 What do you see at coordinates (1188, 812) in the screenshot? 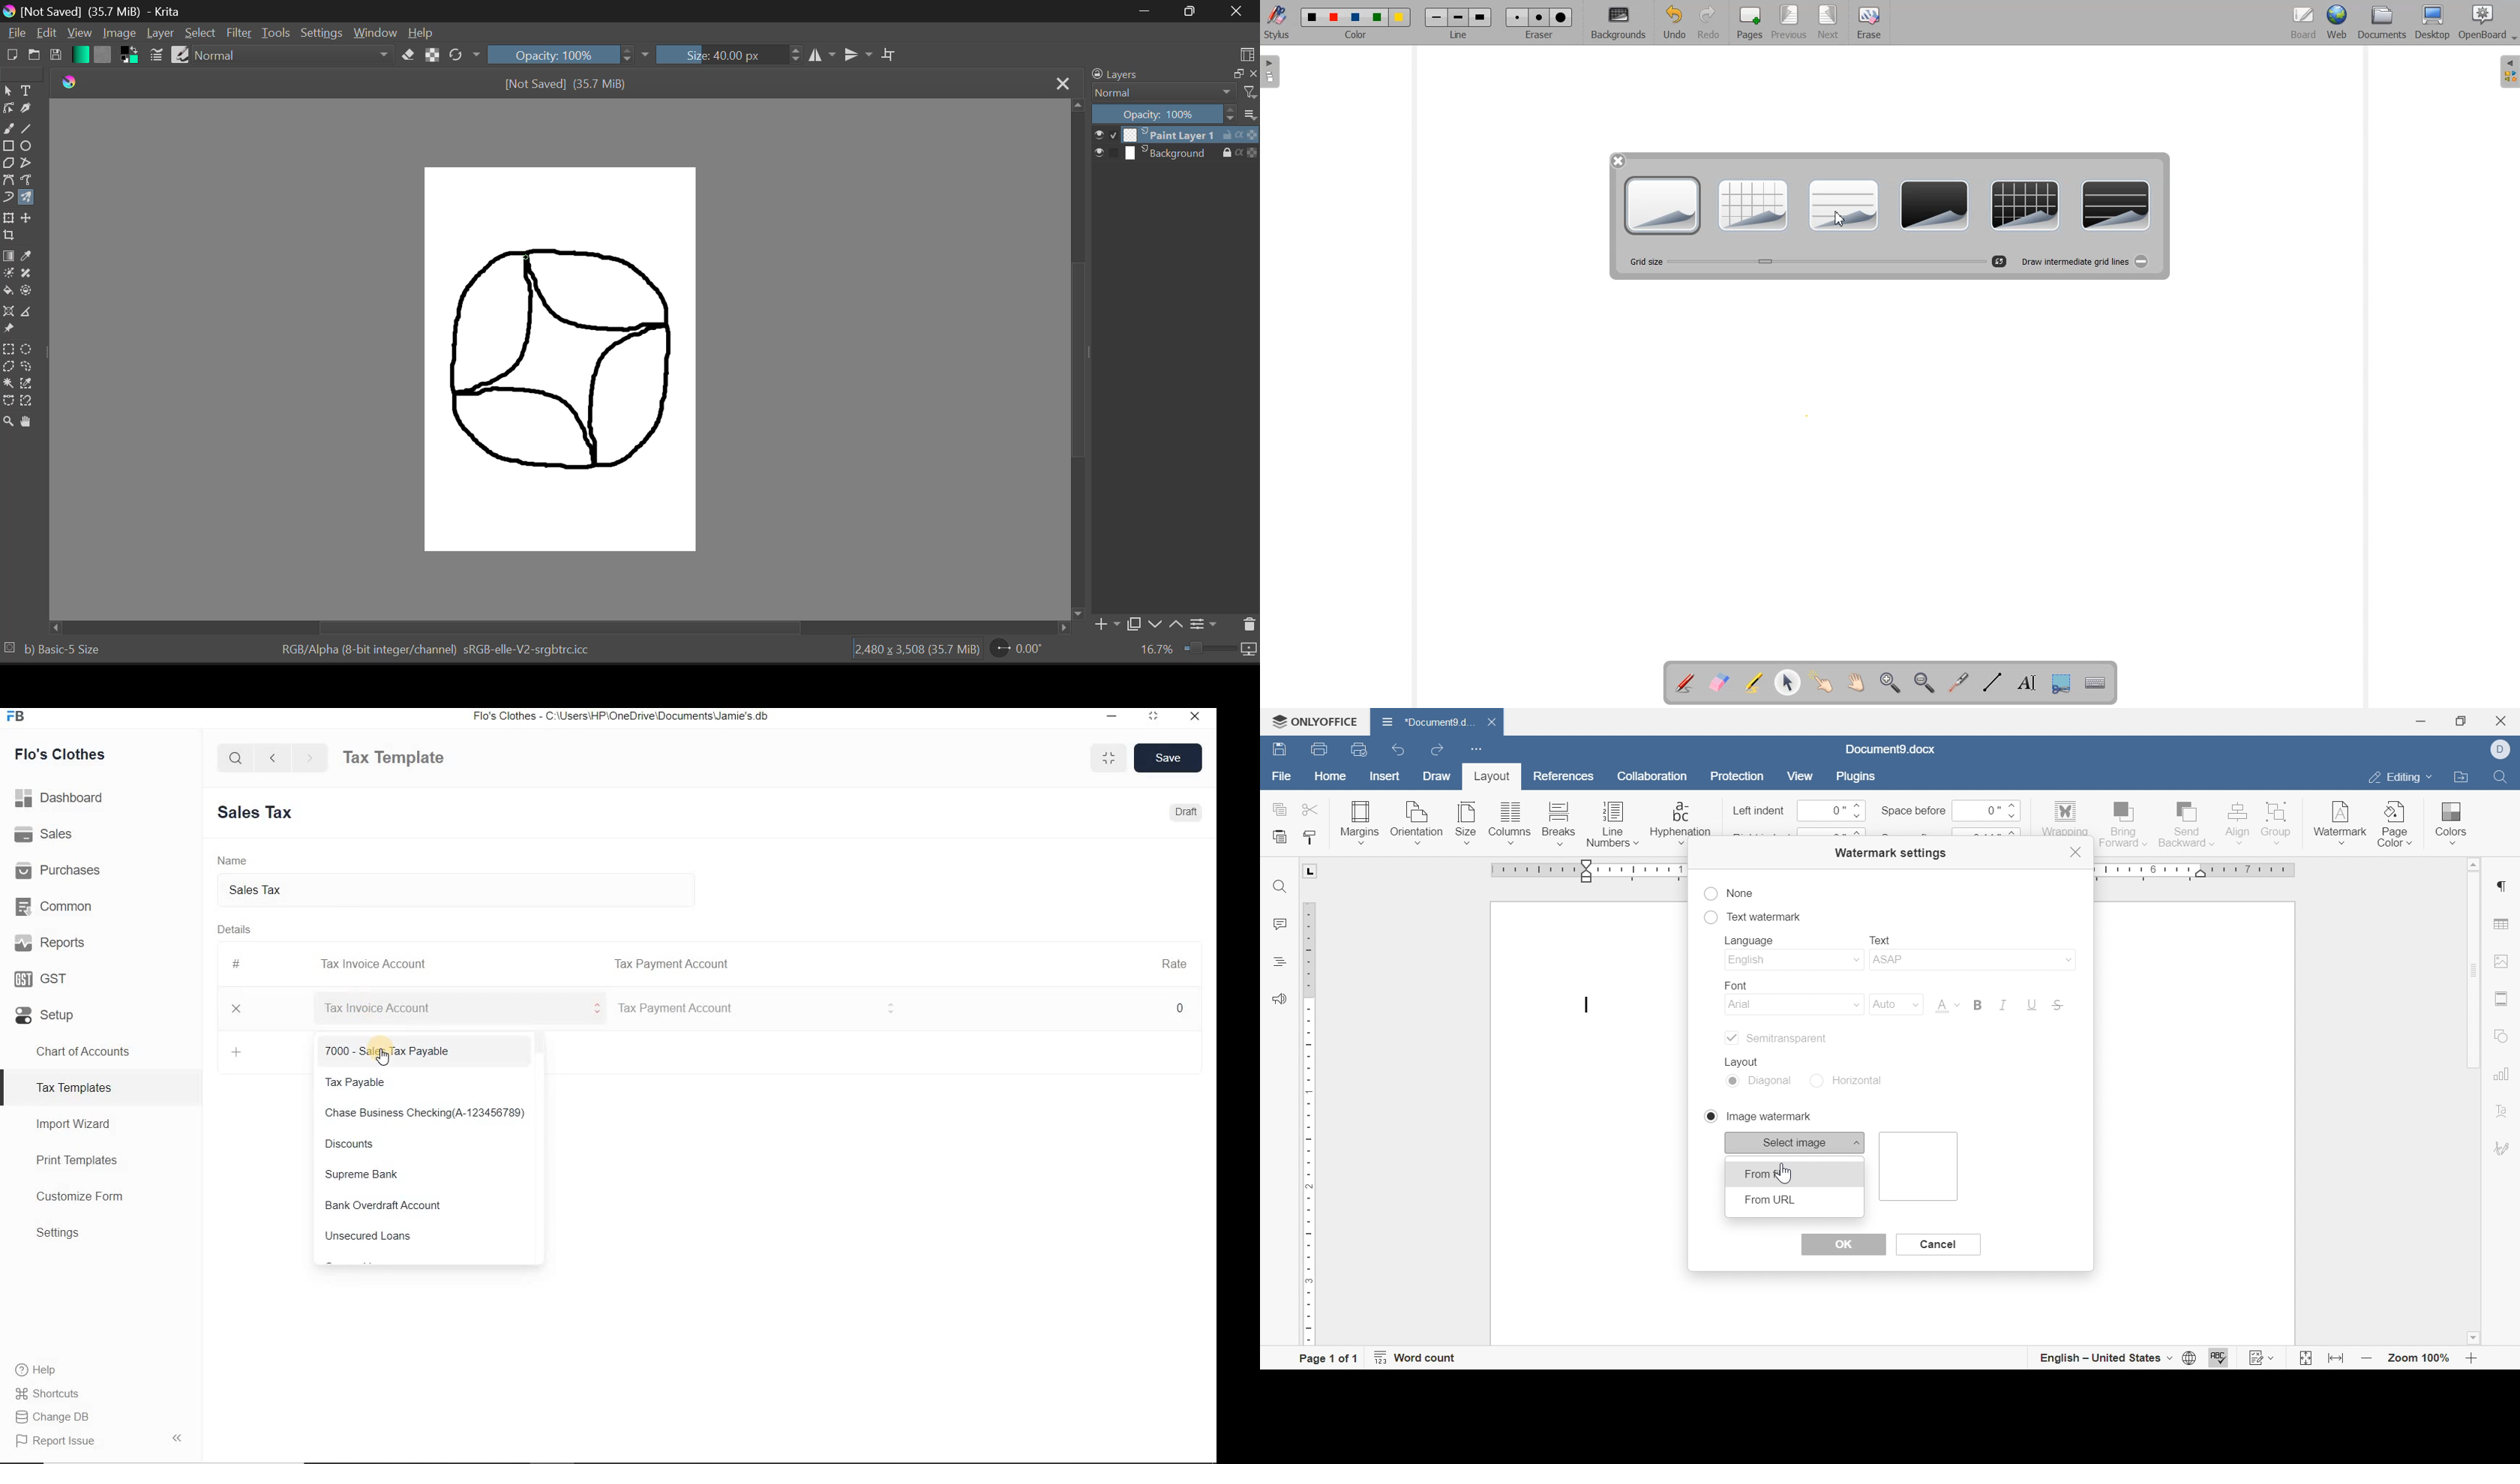
I see `Draft` at bounding box center [1188, 812].